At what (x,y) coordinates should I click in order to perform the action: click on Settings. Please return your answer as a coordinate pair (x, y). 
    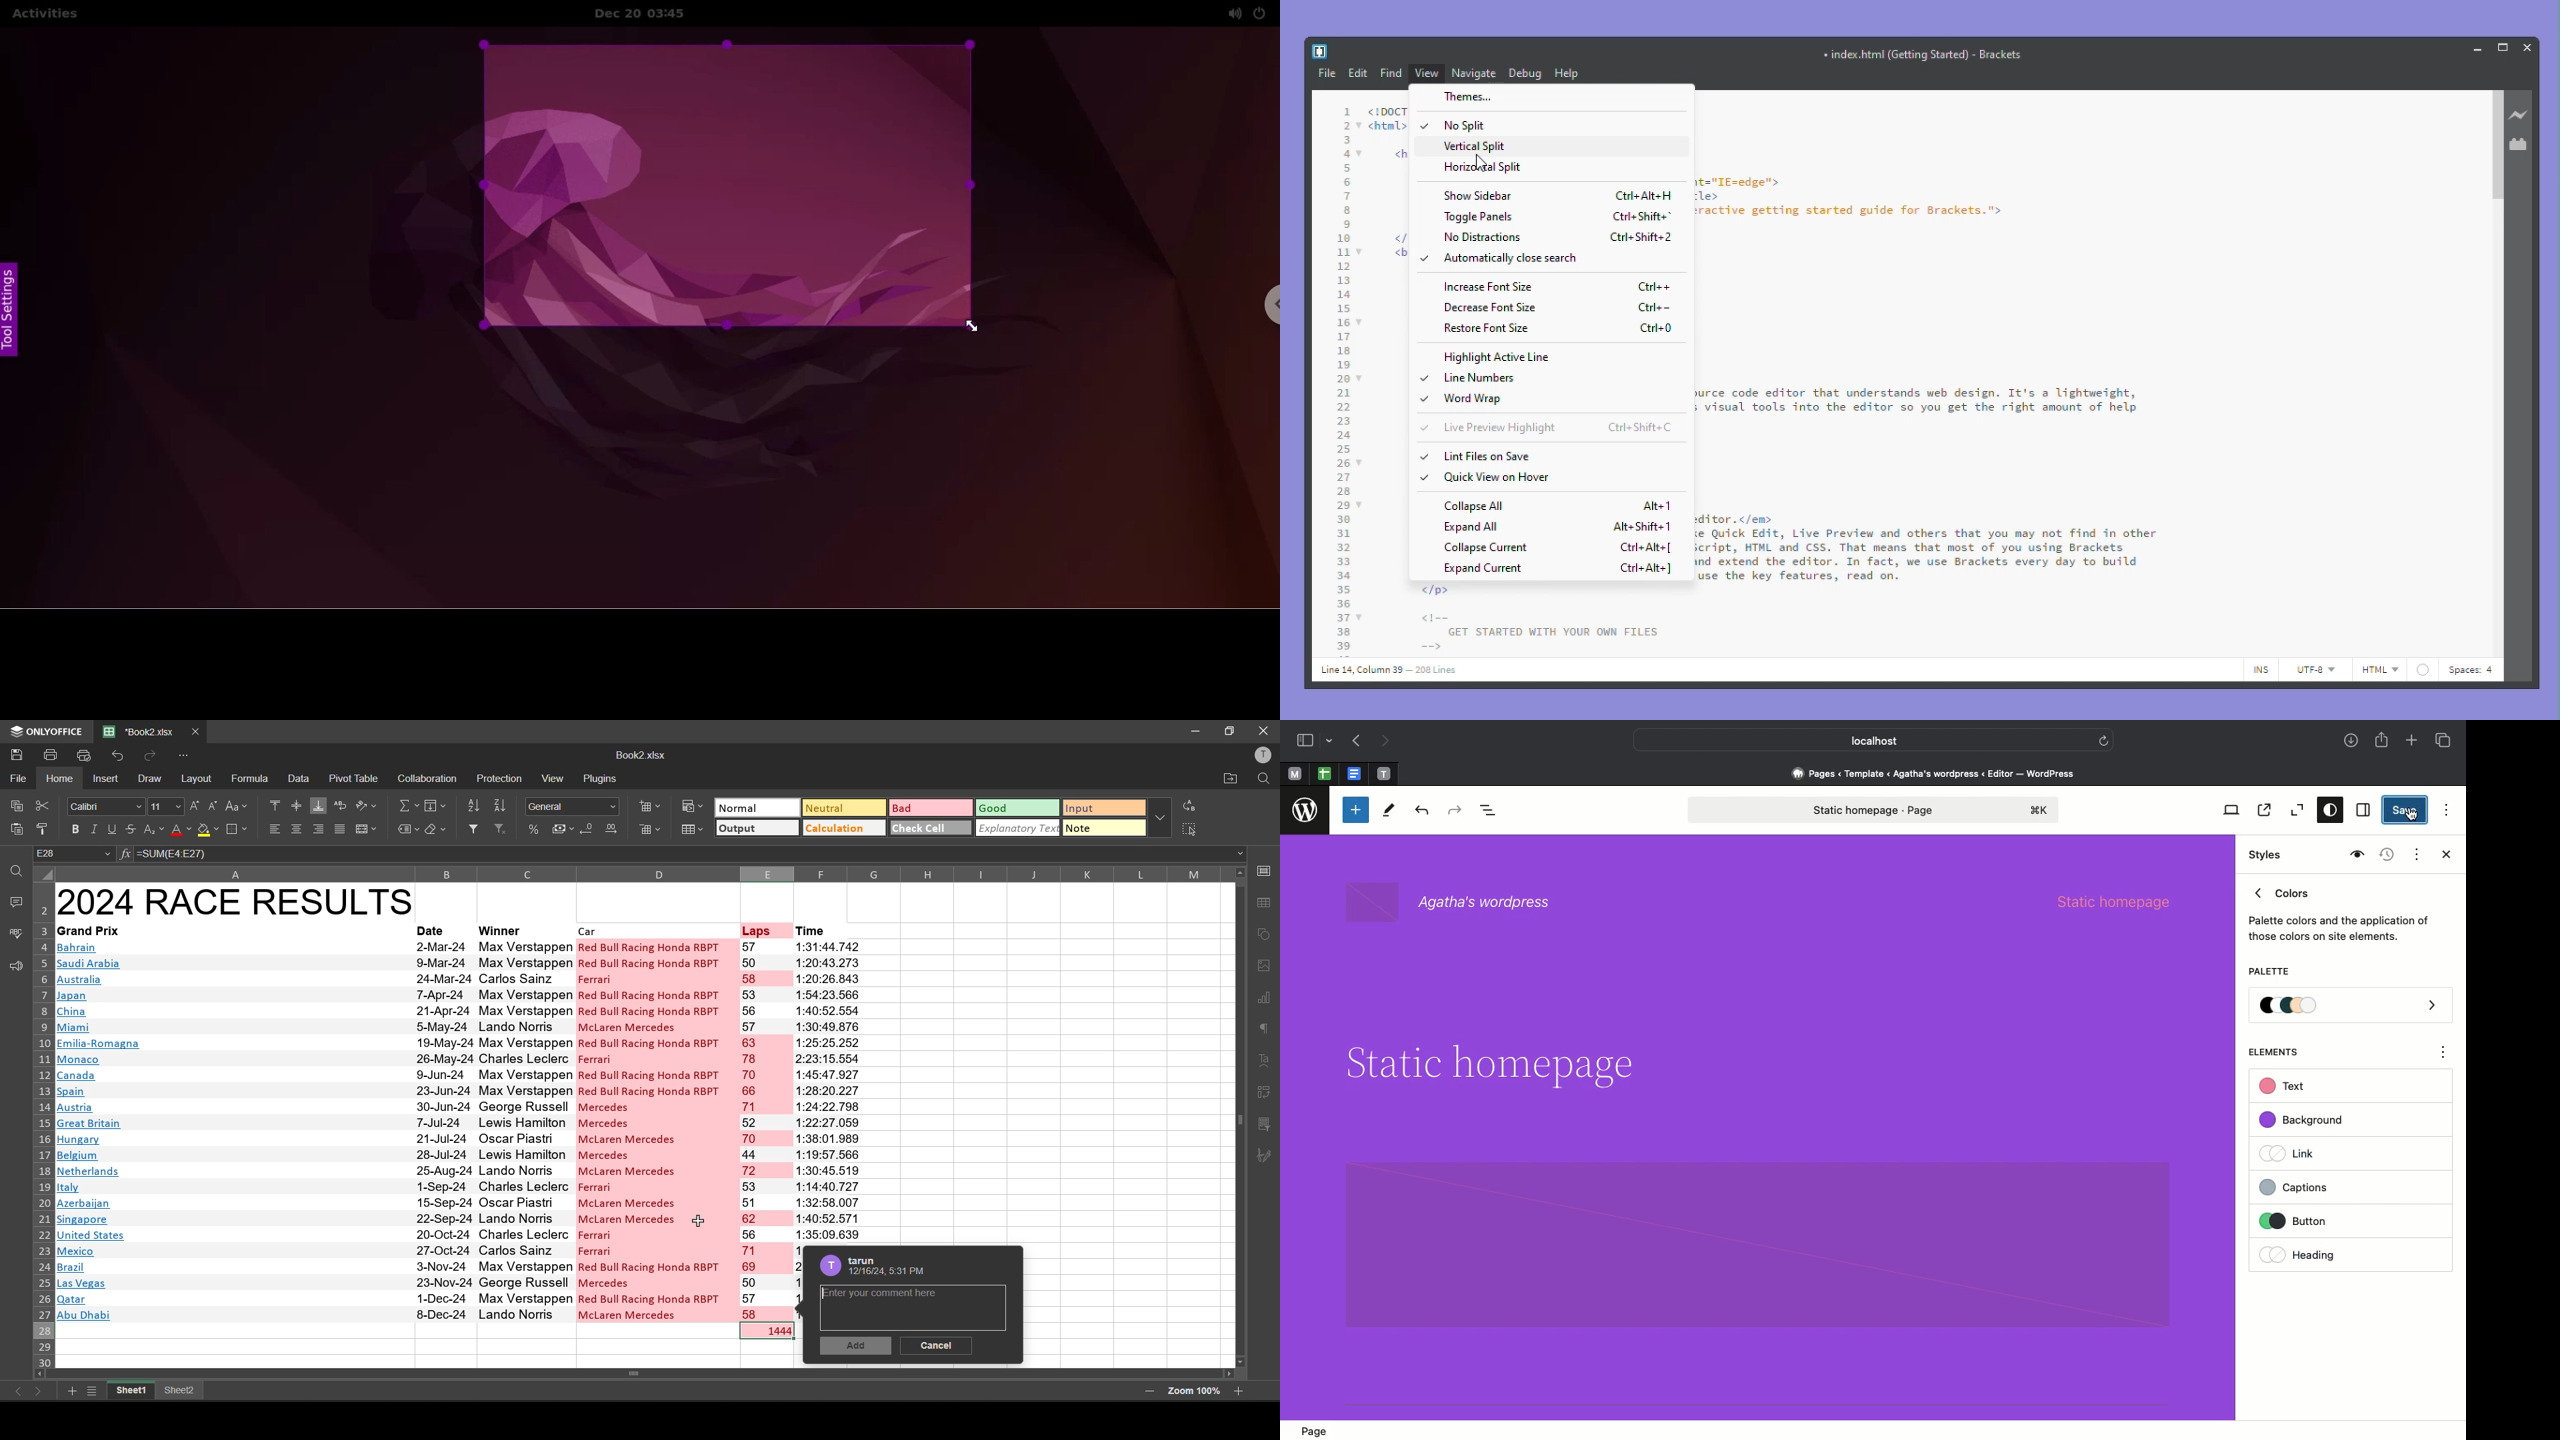
    Looking at the image, I should click on (2362, 811).